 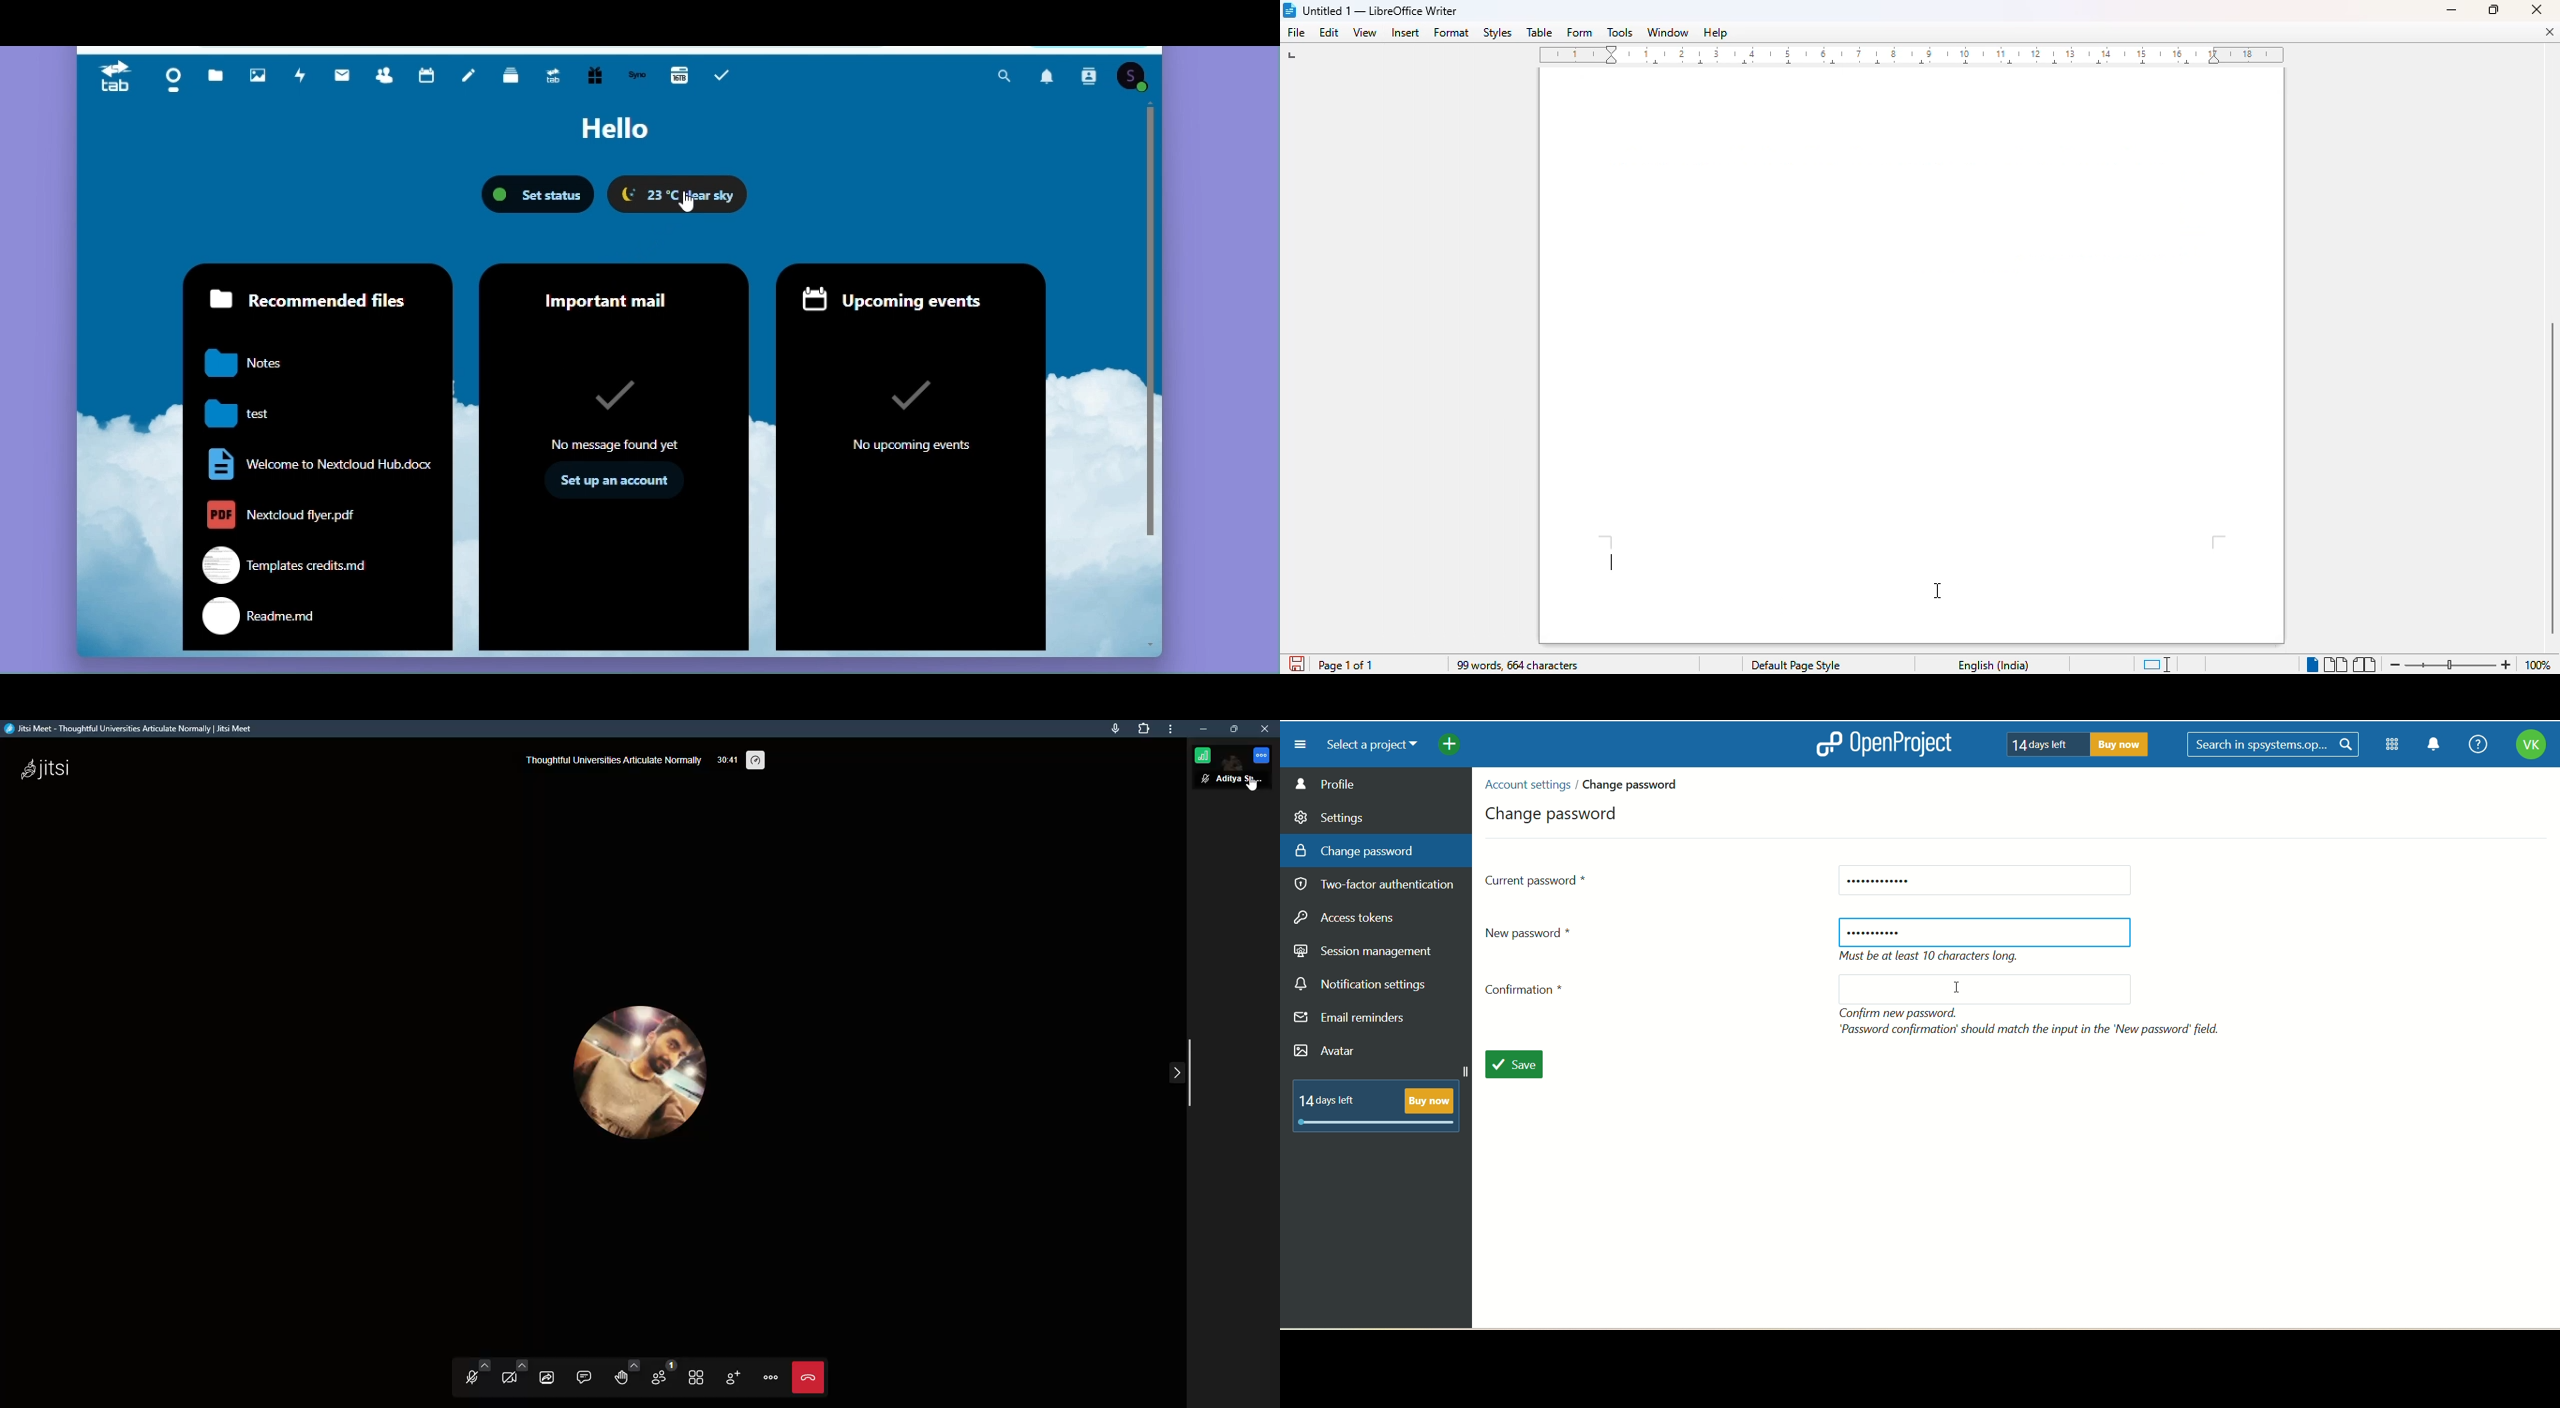 I want to click on multi-page view, so click(x=2335, y=665).